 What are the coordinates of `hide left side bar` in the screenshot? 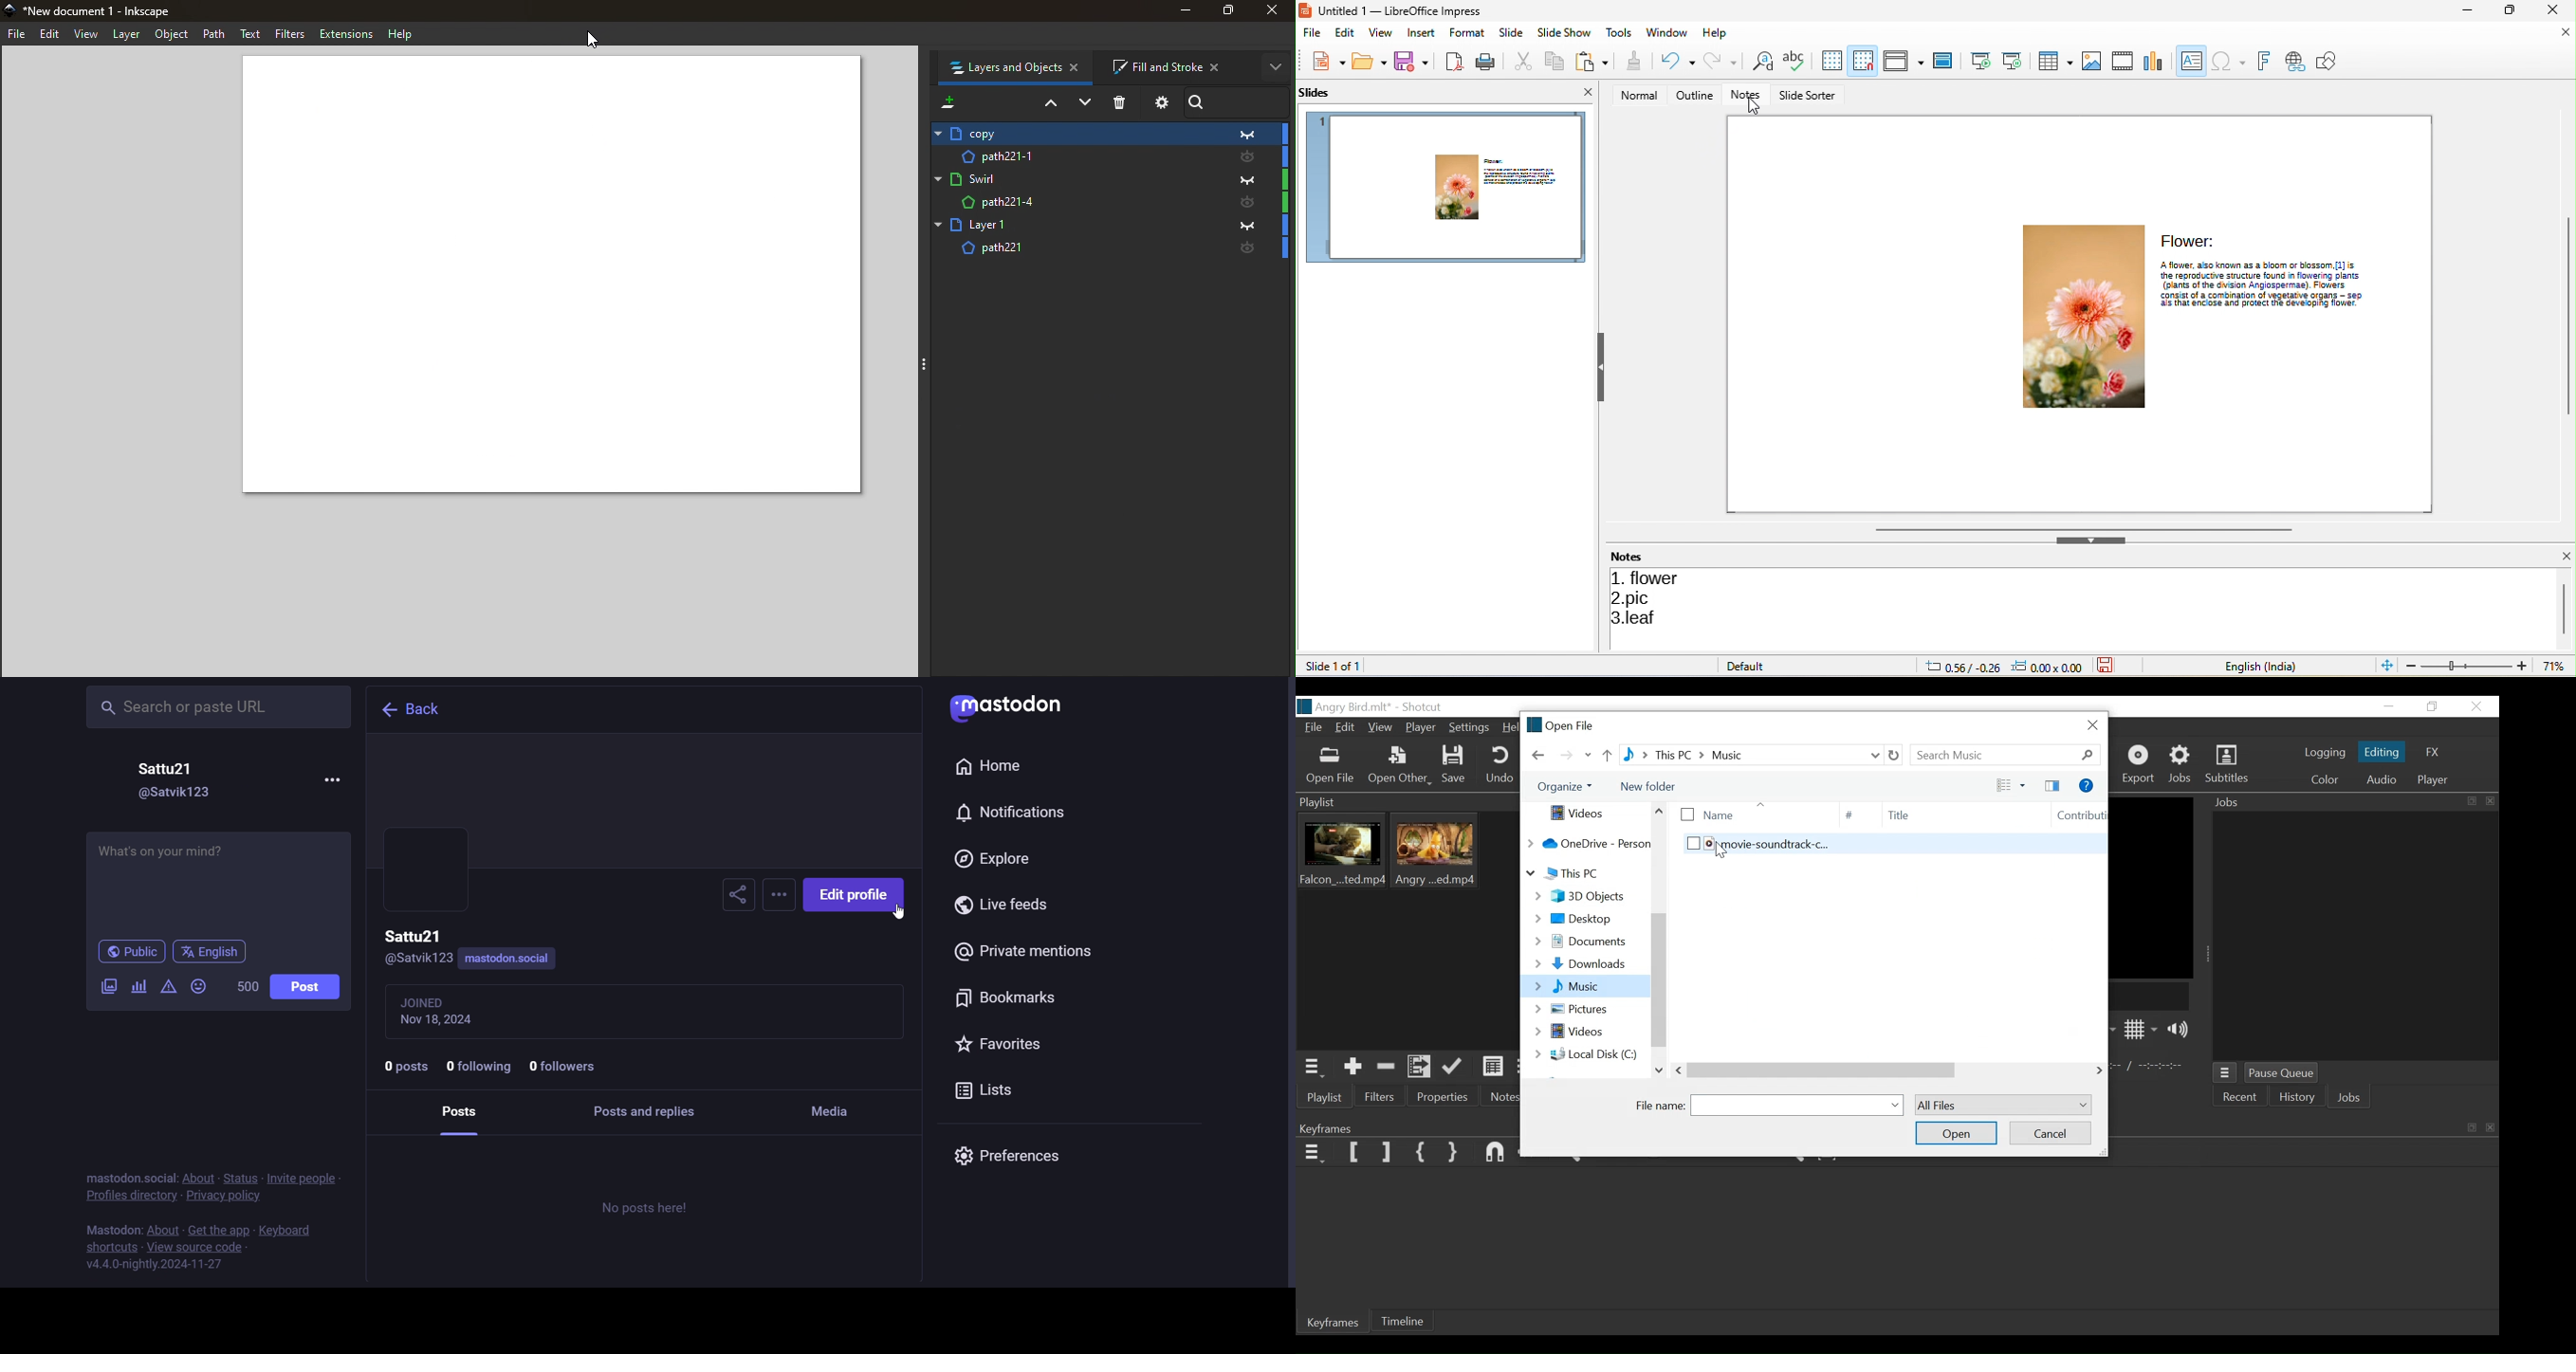 It's located at (1602, 367).